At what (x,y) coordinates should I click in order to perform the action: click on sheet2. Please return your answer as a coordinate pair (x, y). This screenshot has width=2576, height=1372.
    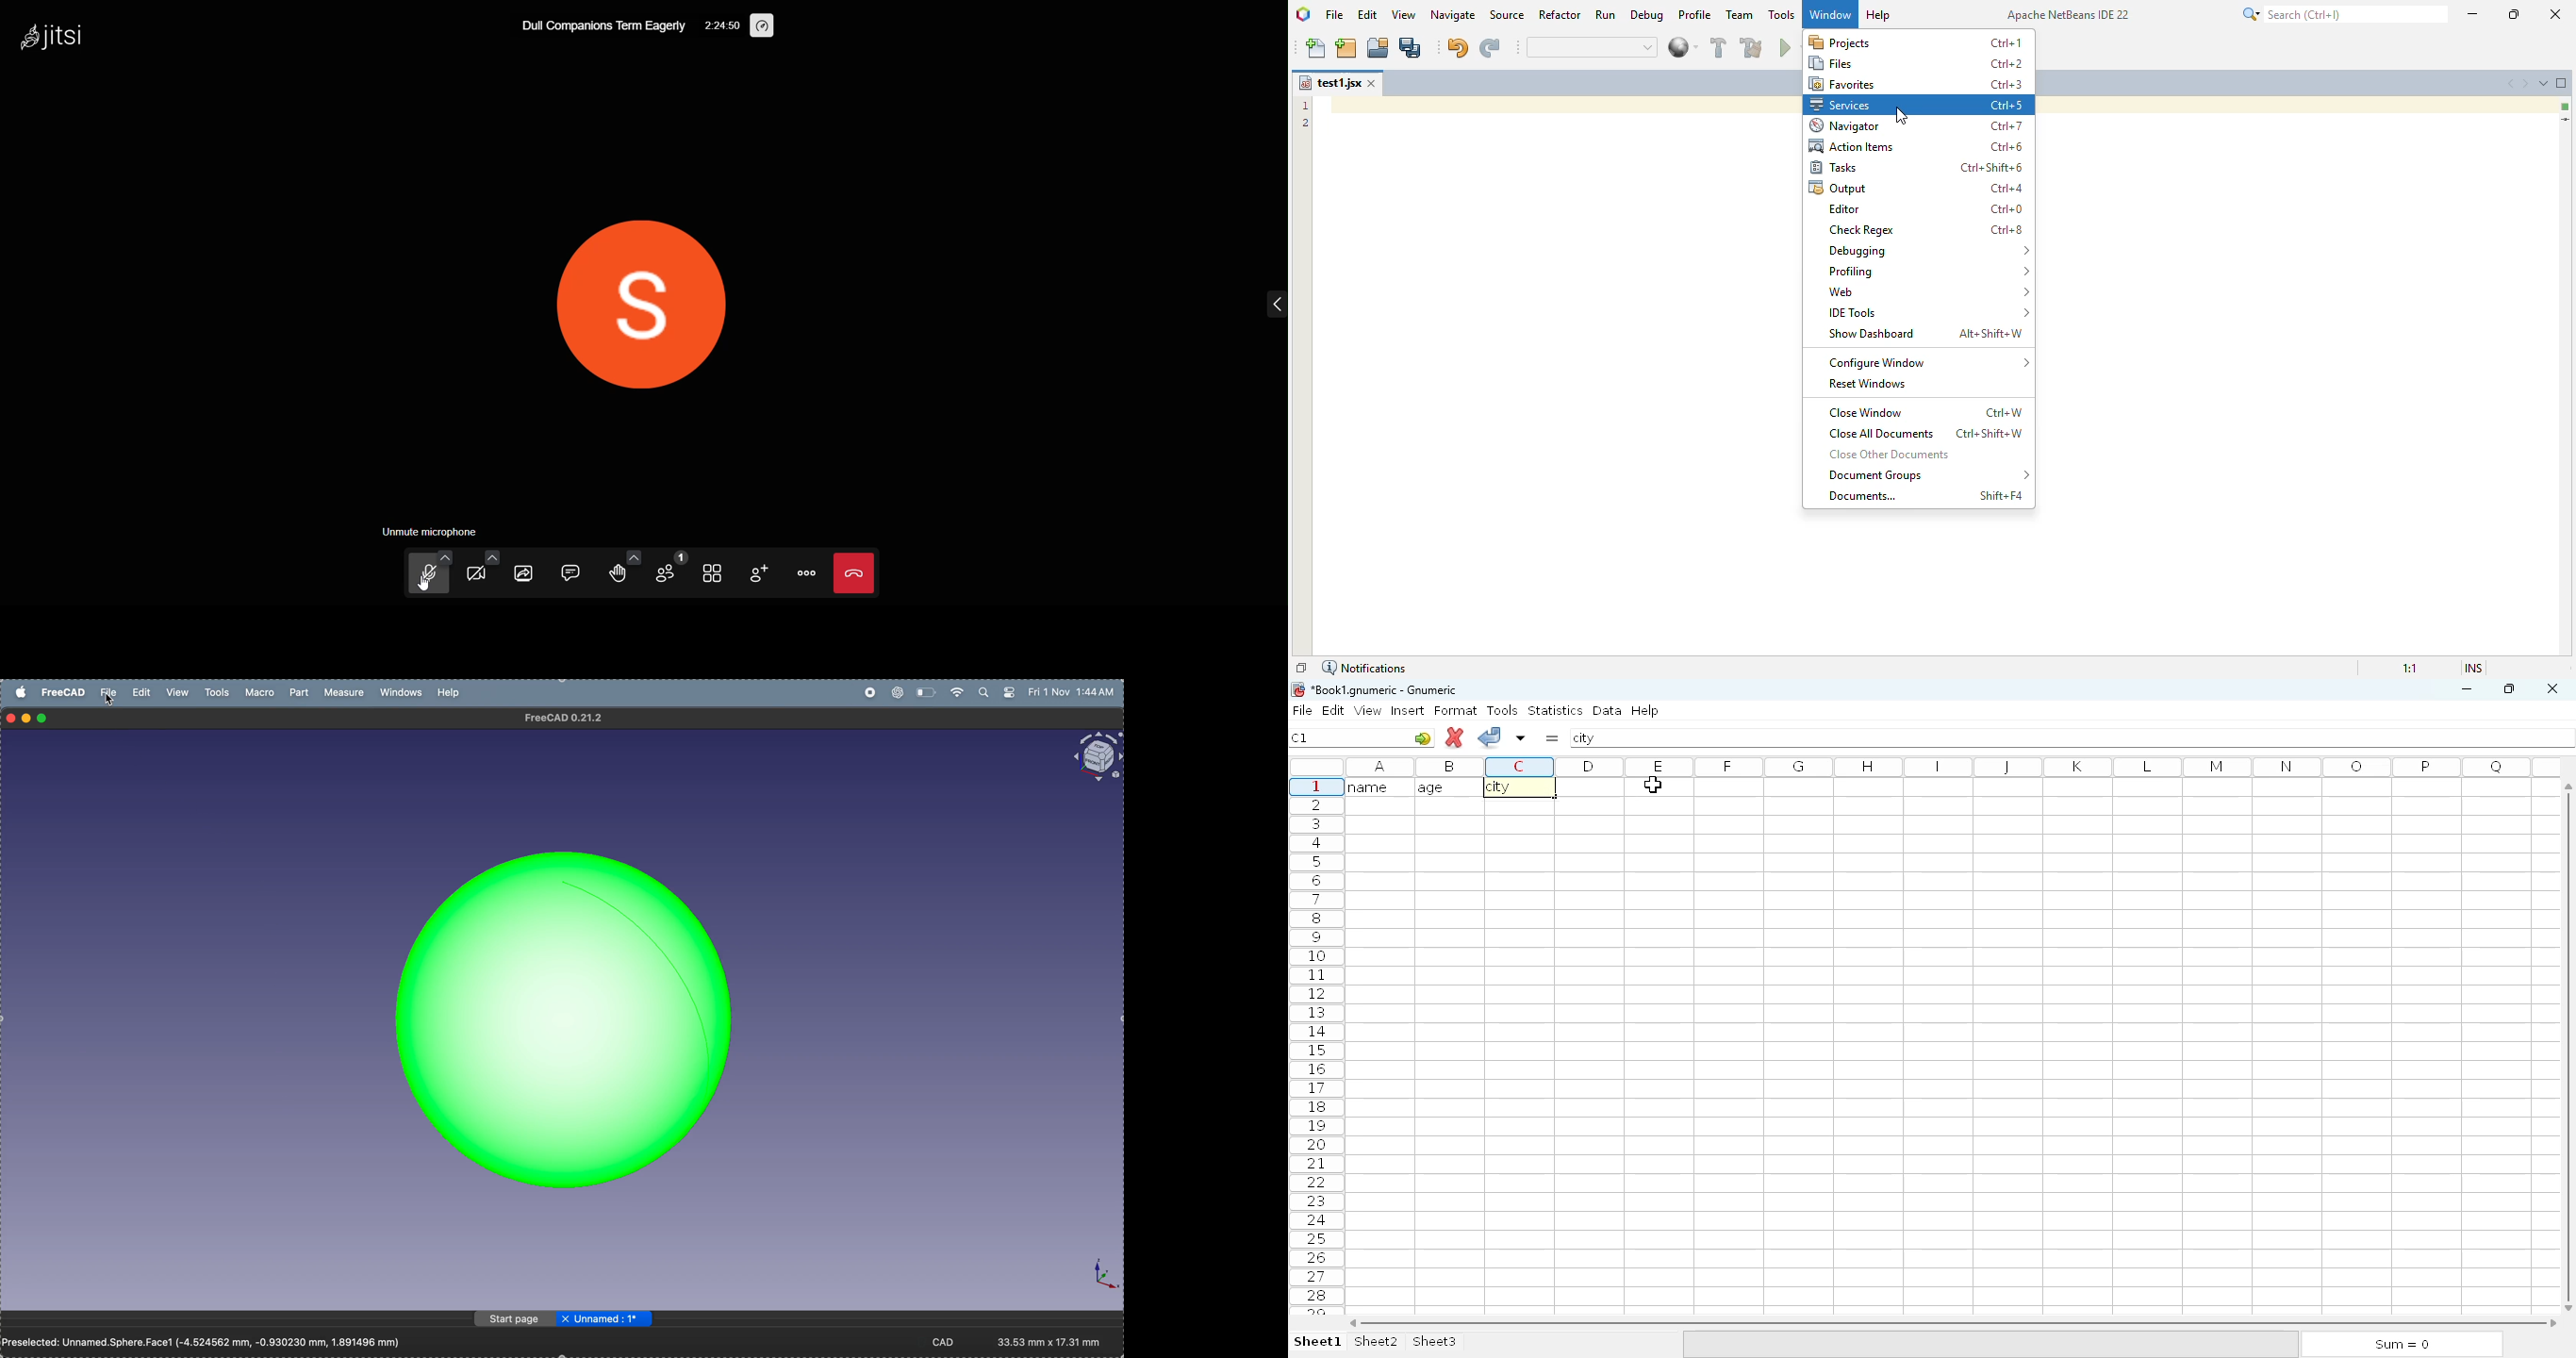
    Looking at the image, I should click on (1378, 1342).